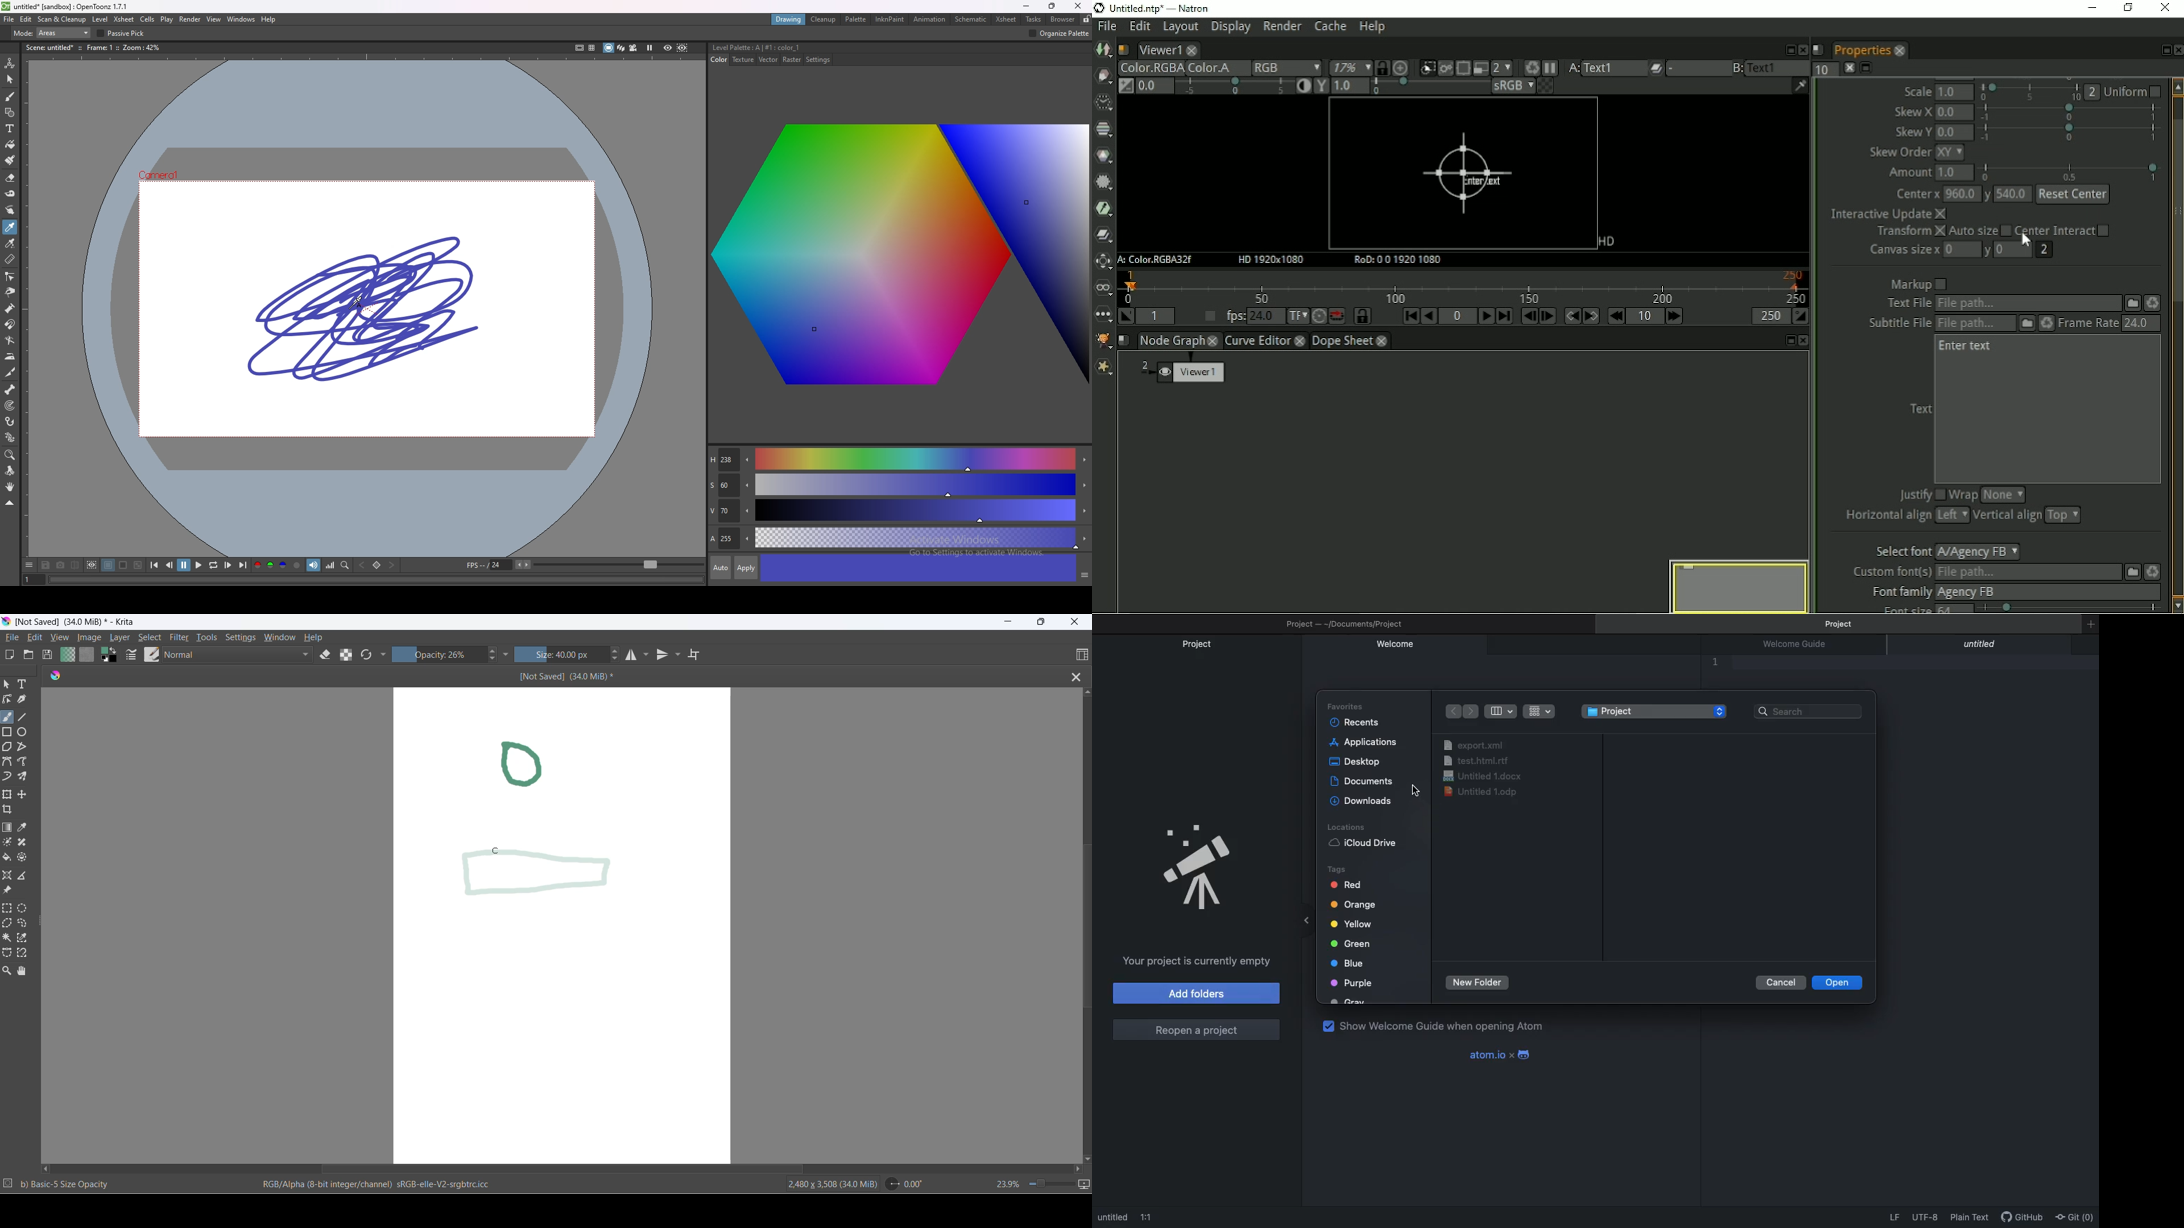  I want to click on transform a layer, so click(9, 796).